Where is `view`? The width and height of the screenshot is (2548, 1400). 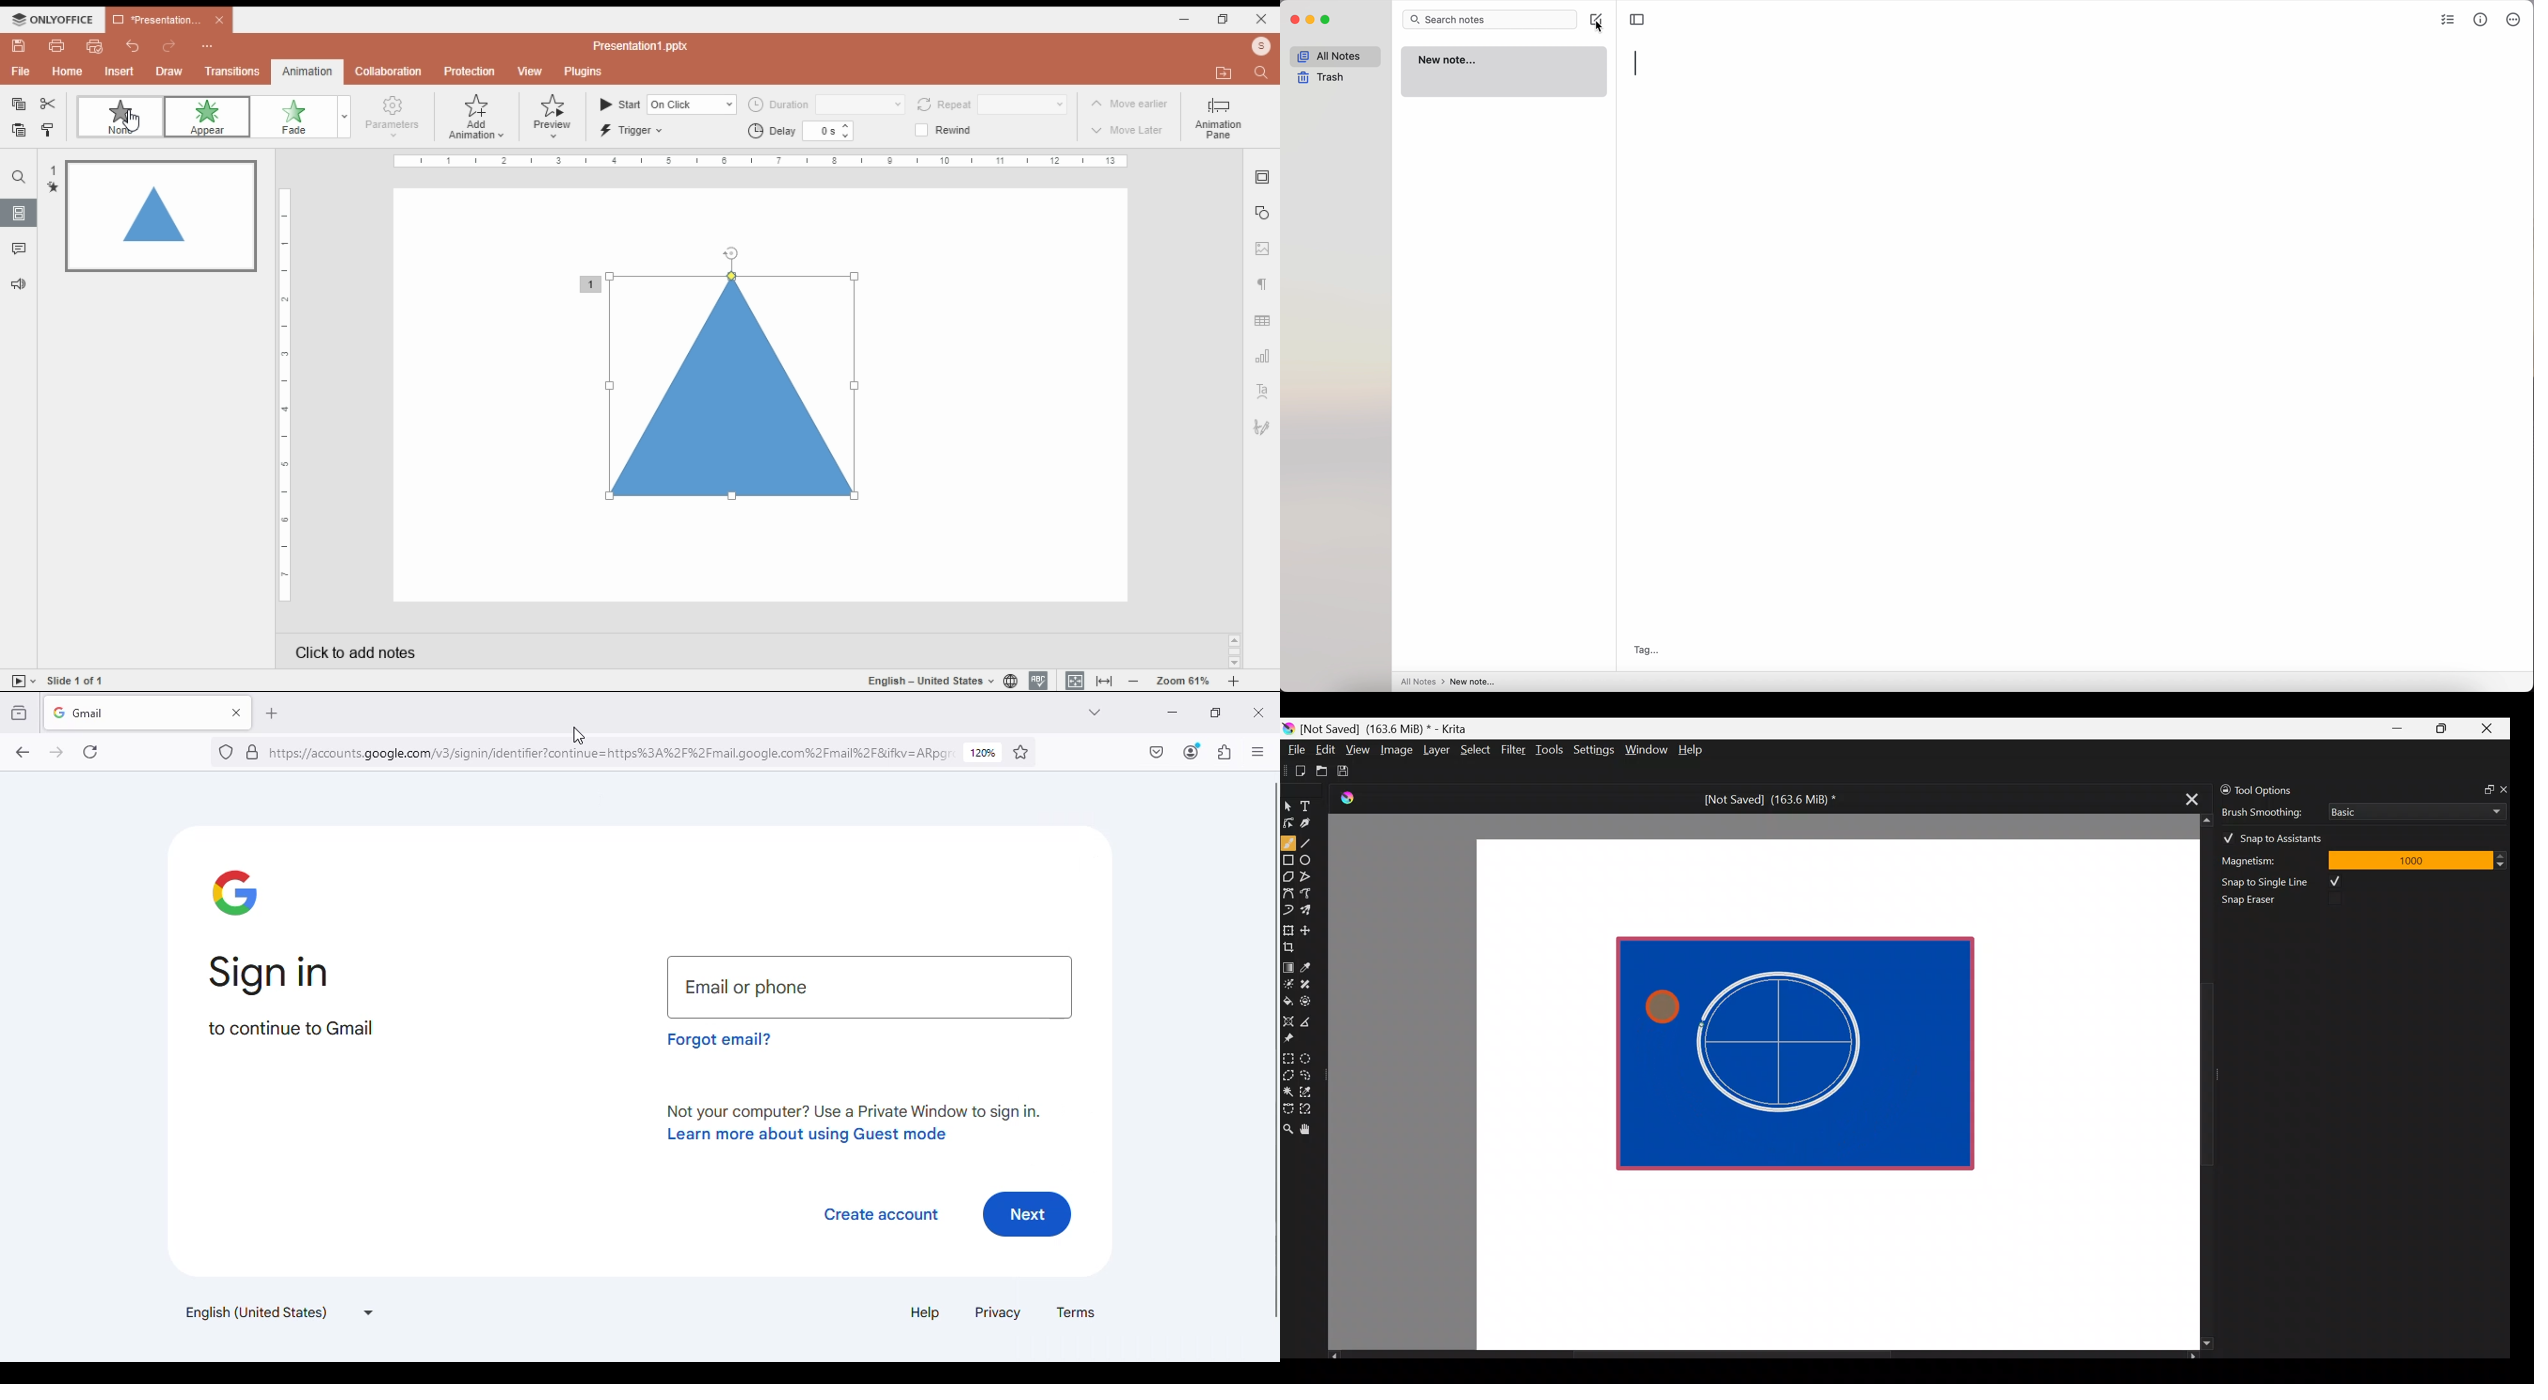
view is located at coordinates (530, 70).